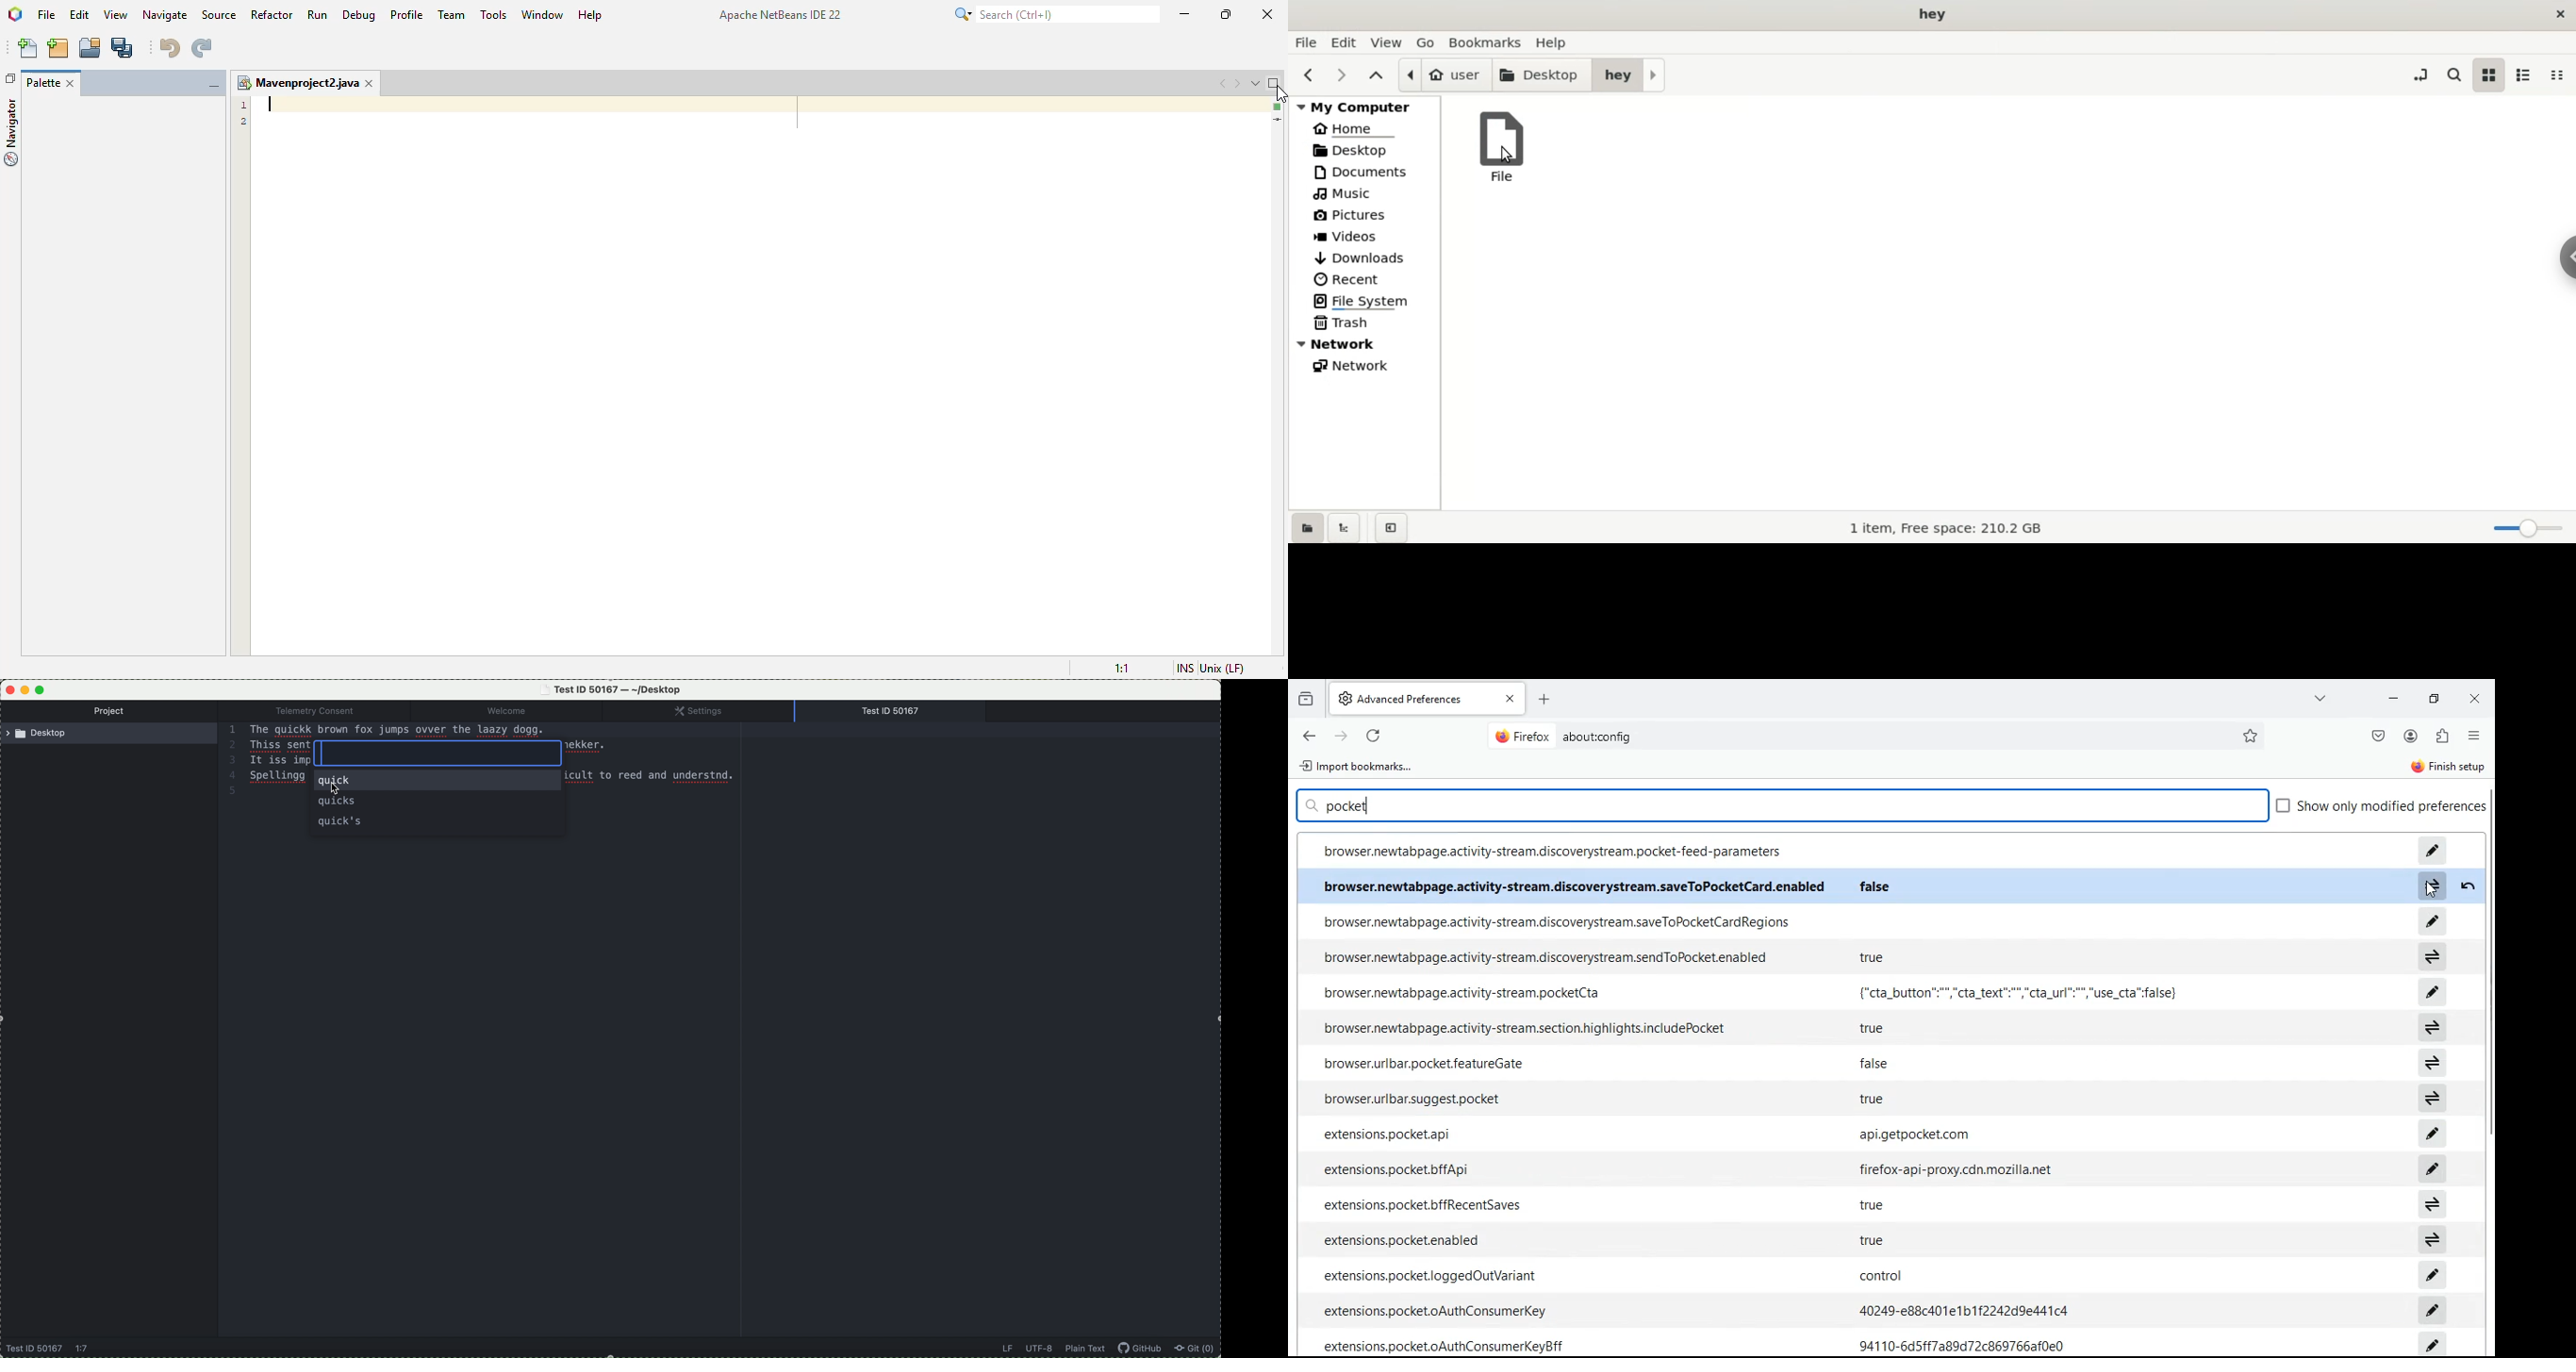  Describe the element at coordinates (1307, 699) in the screenshot. I see `history` at that location.